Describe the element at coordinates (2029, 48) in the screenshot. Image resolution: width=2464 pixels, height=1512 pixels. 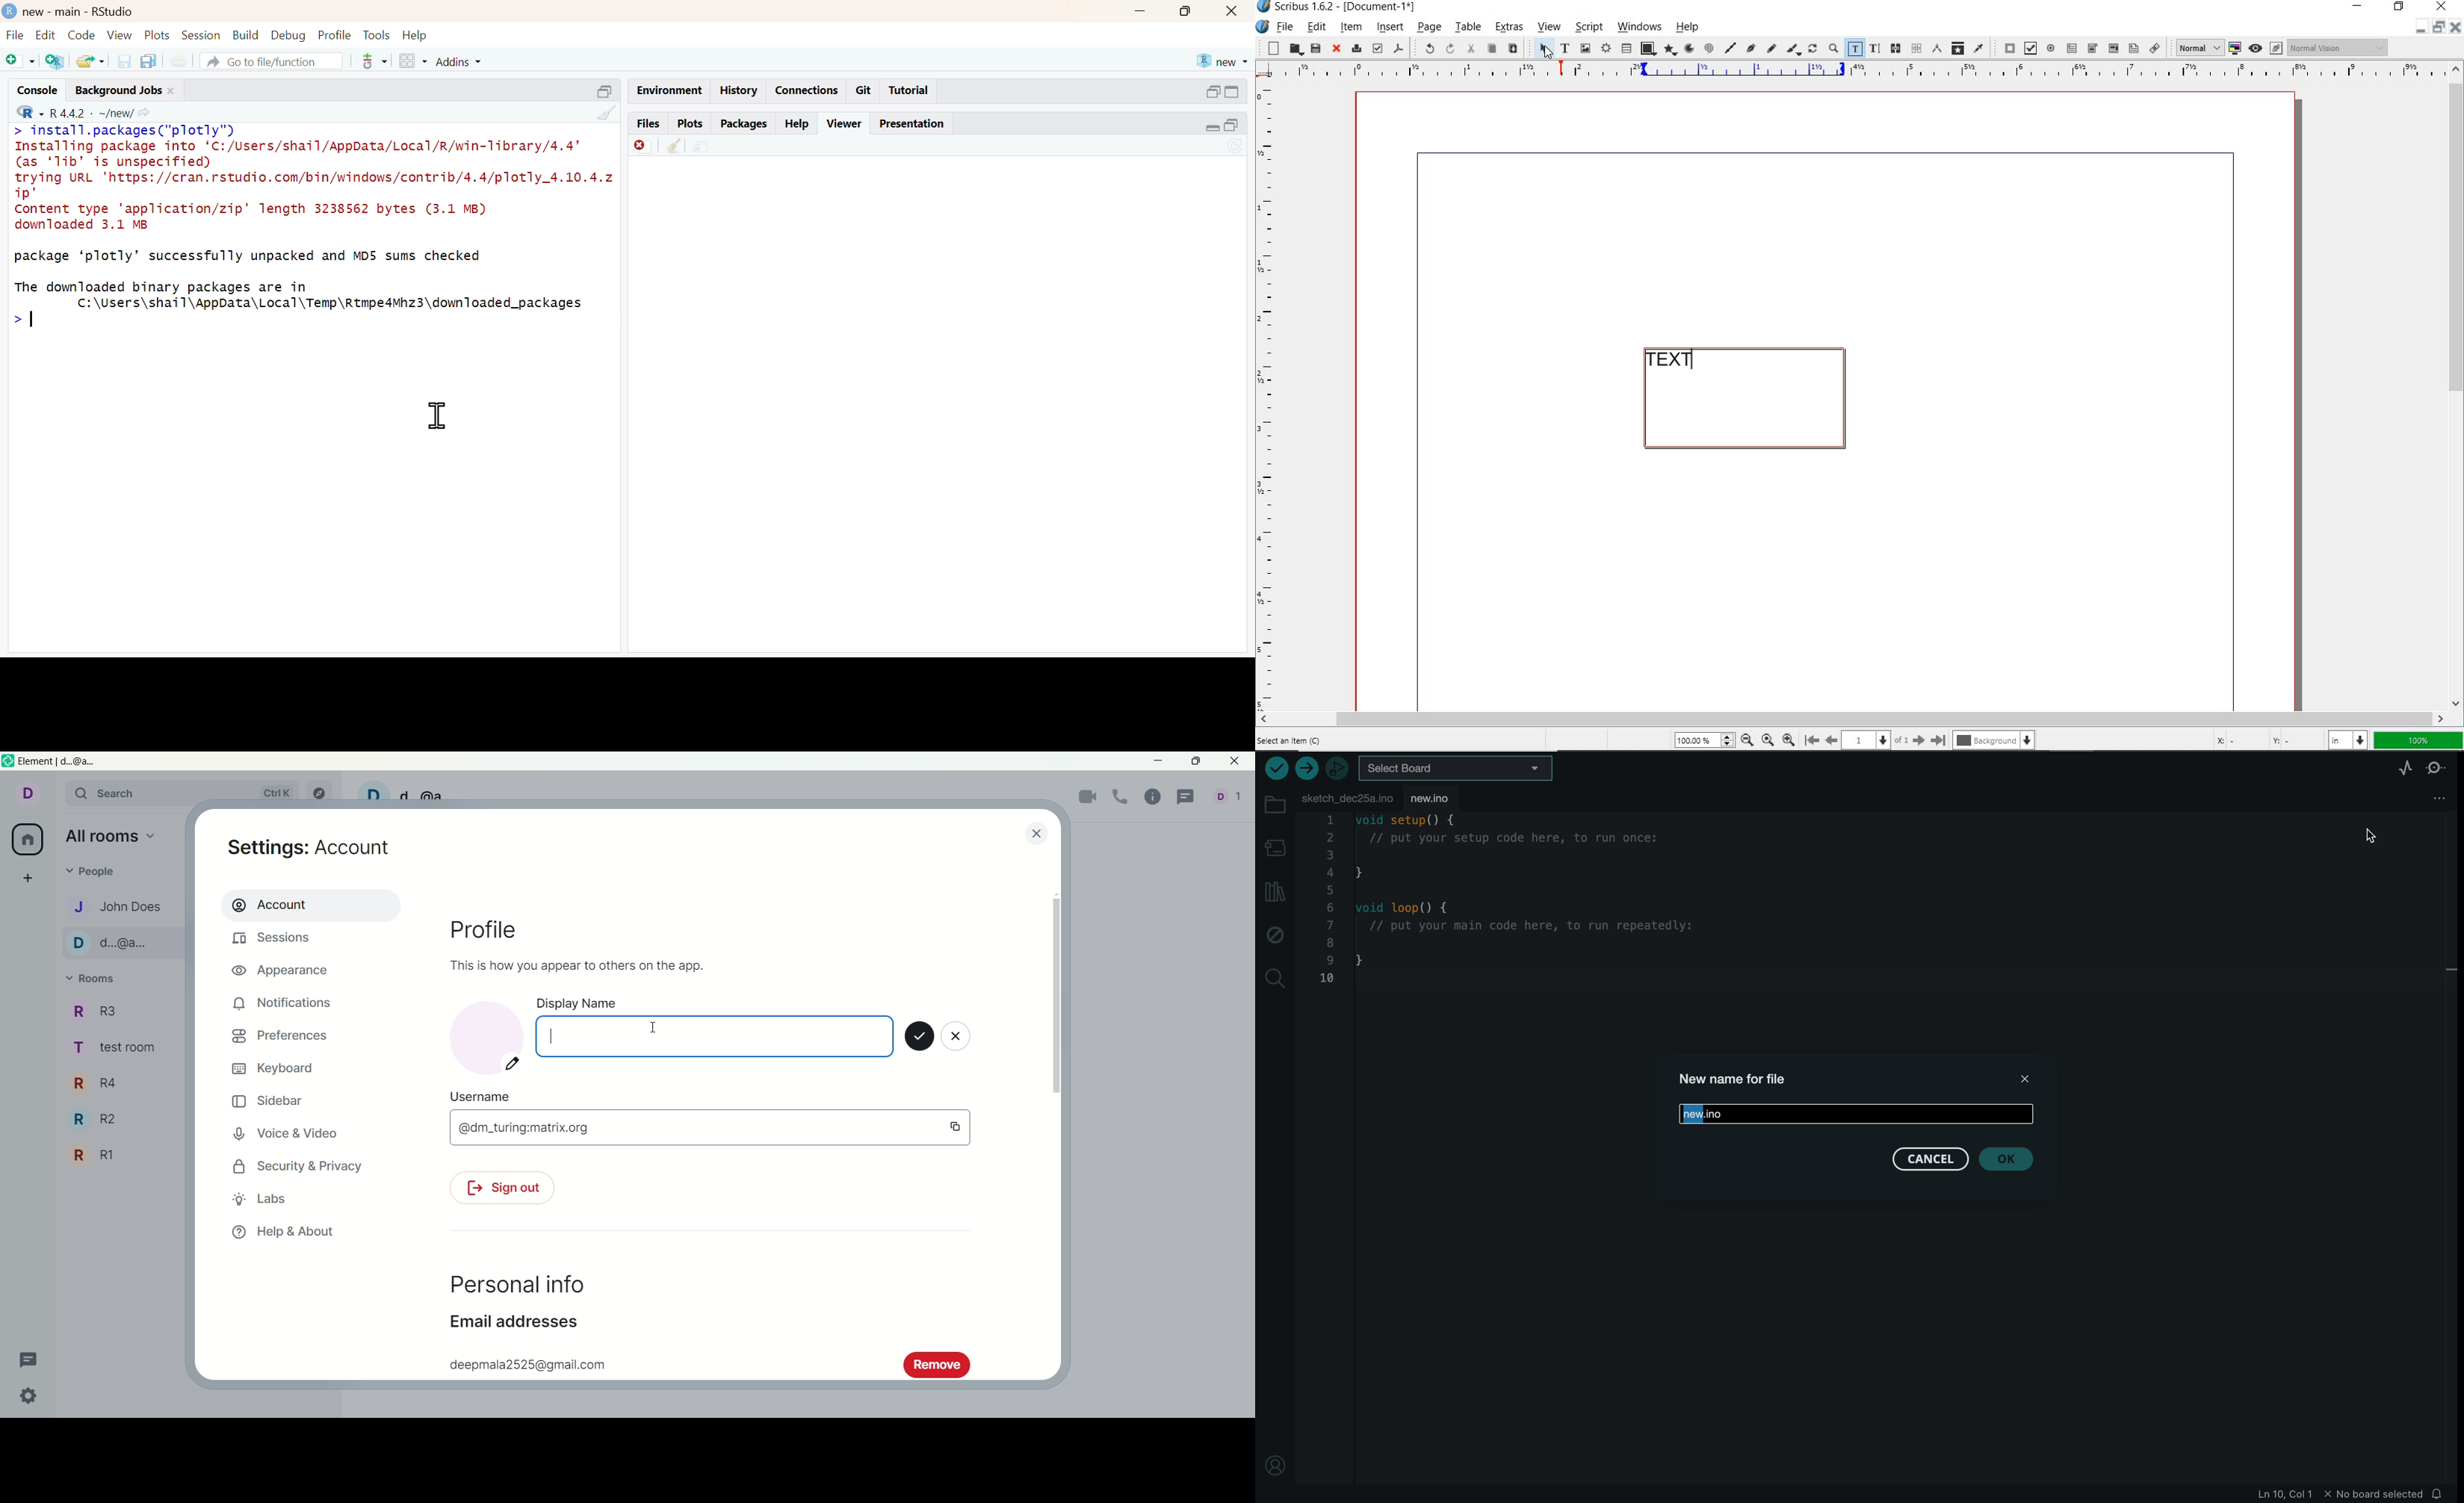
I see `pdf check box` at that location.